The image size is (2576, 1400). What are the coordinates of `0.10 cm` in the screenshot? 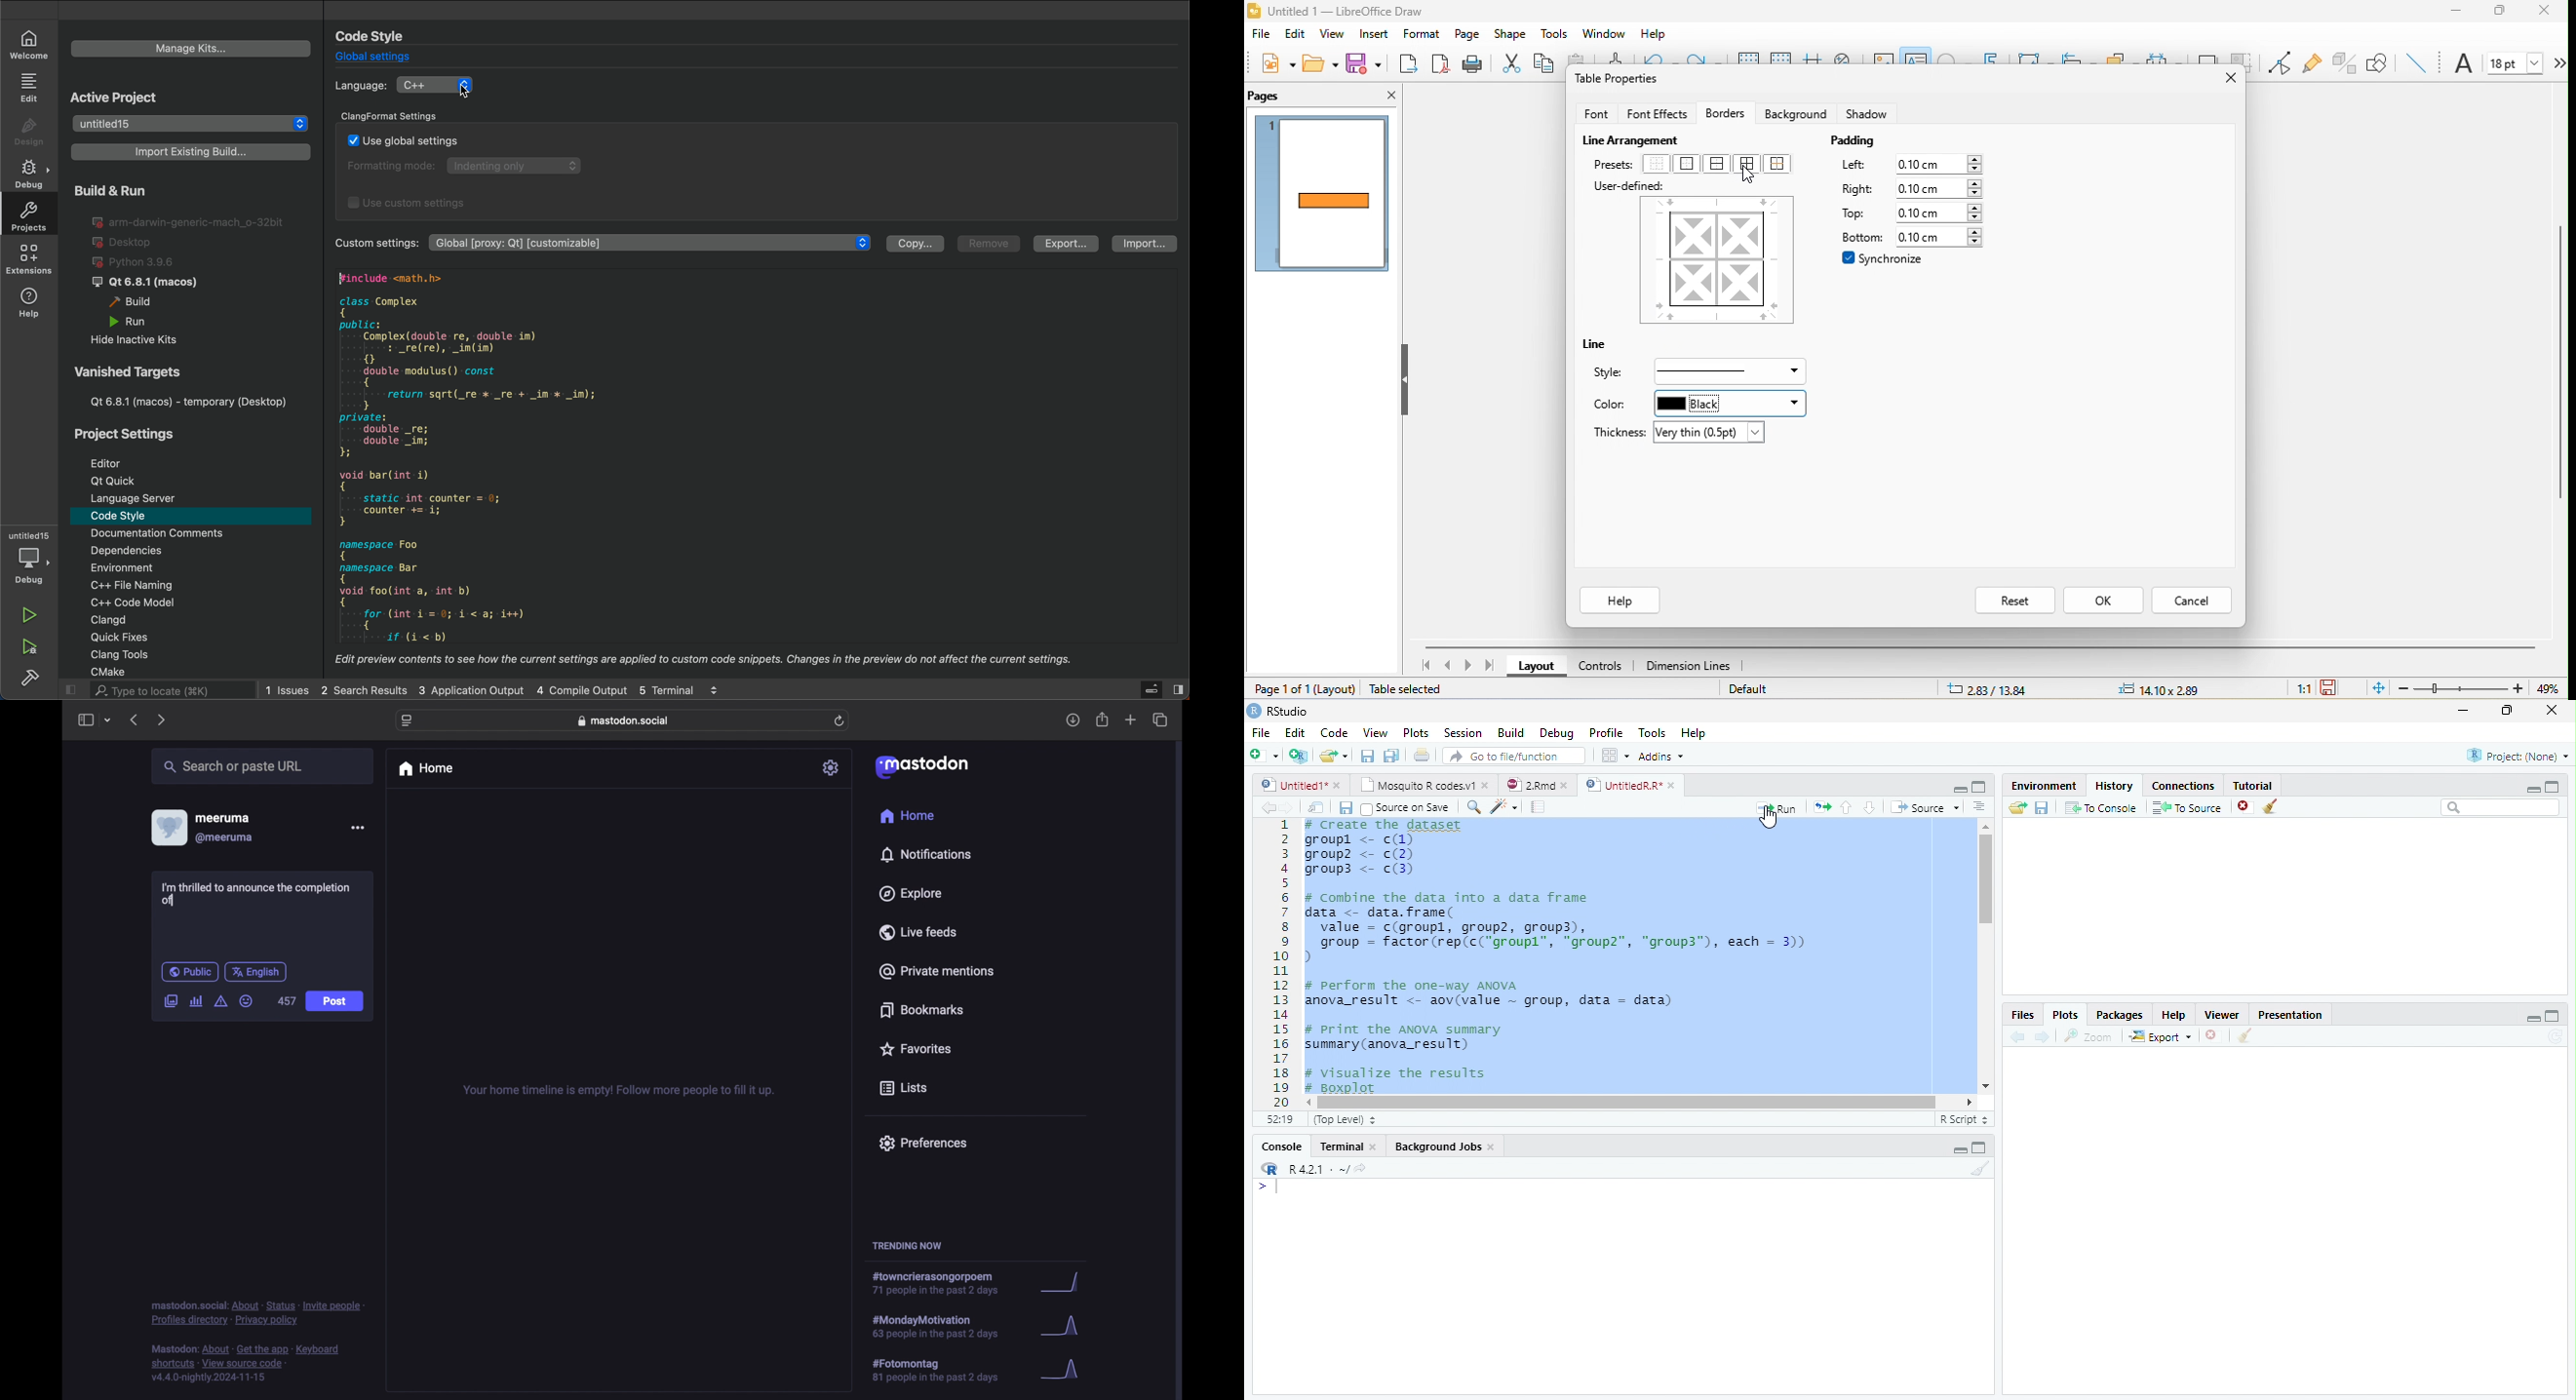 It's located at (1939, 189).